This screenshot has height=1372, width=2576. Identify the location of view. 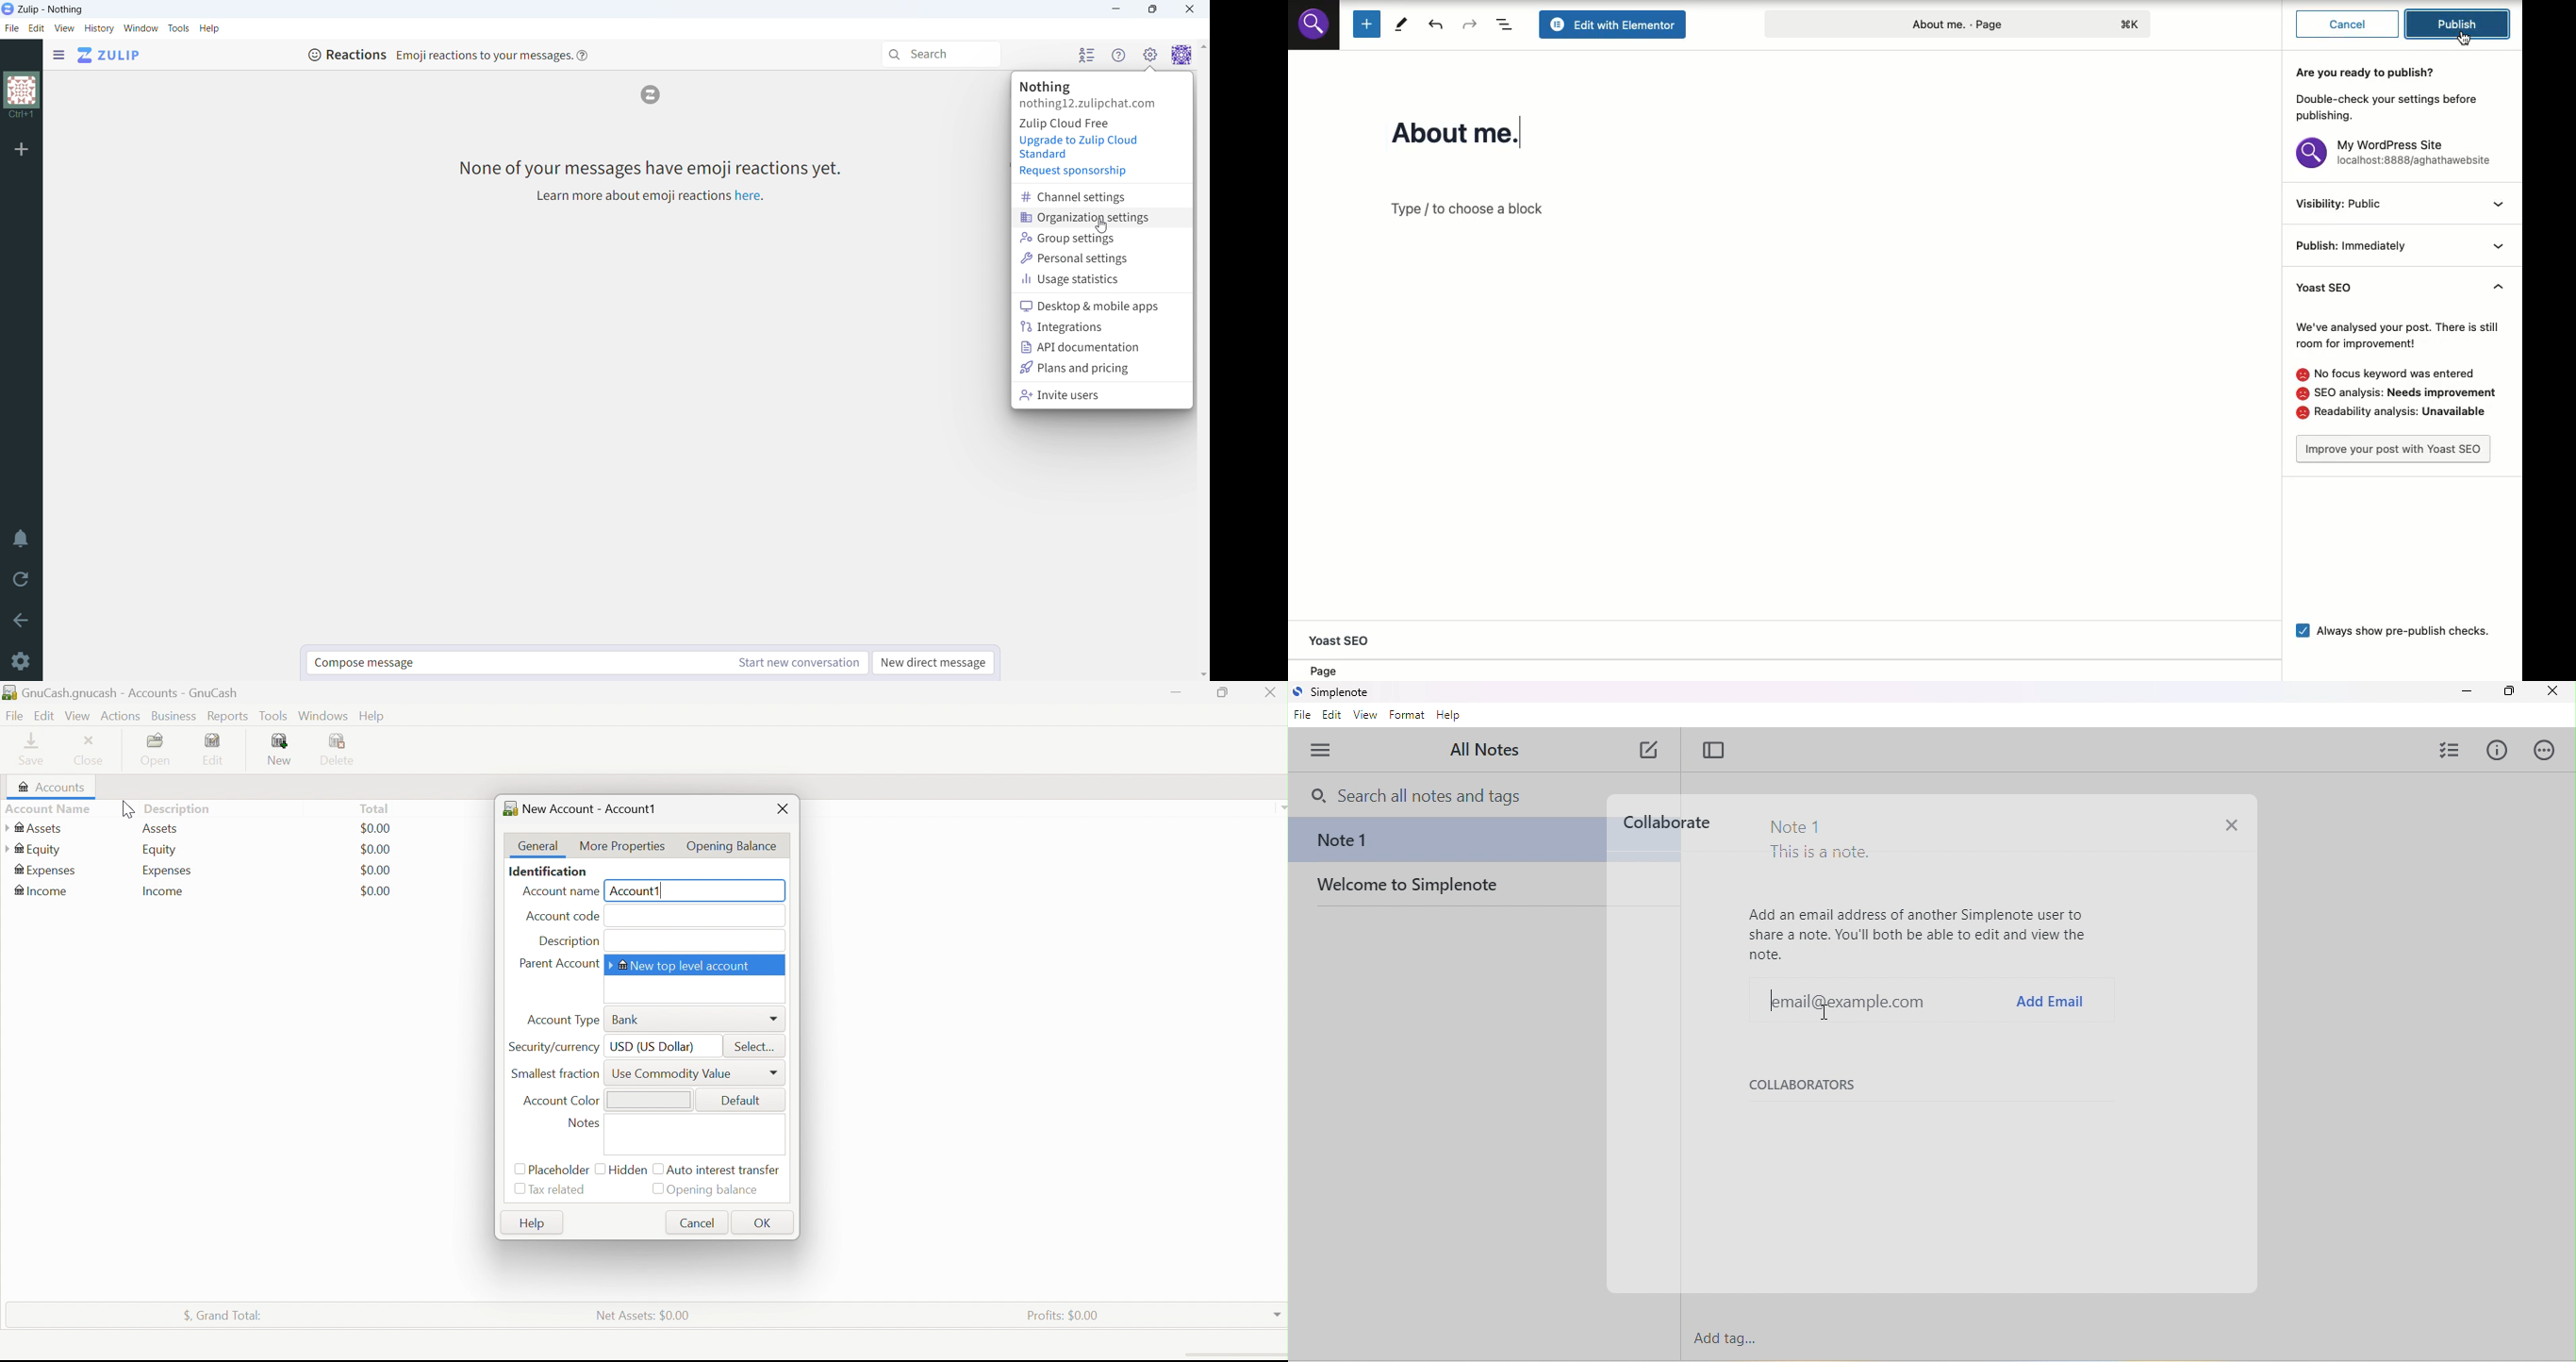
(65, 28).